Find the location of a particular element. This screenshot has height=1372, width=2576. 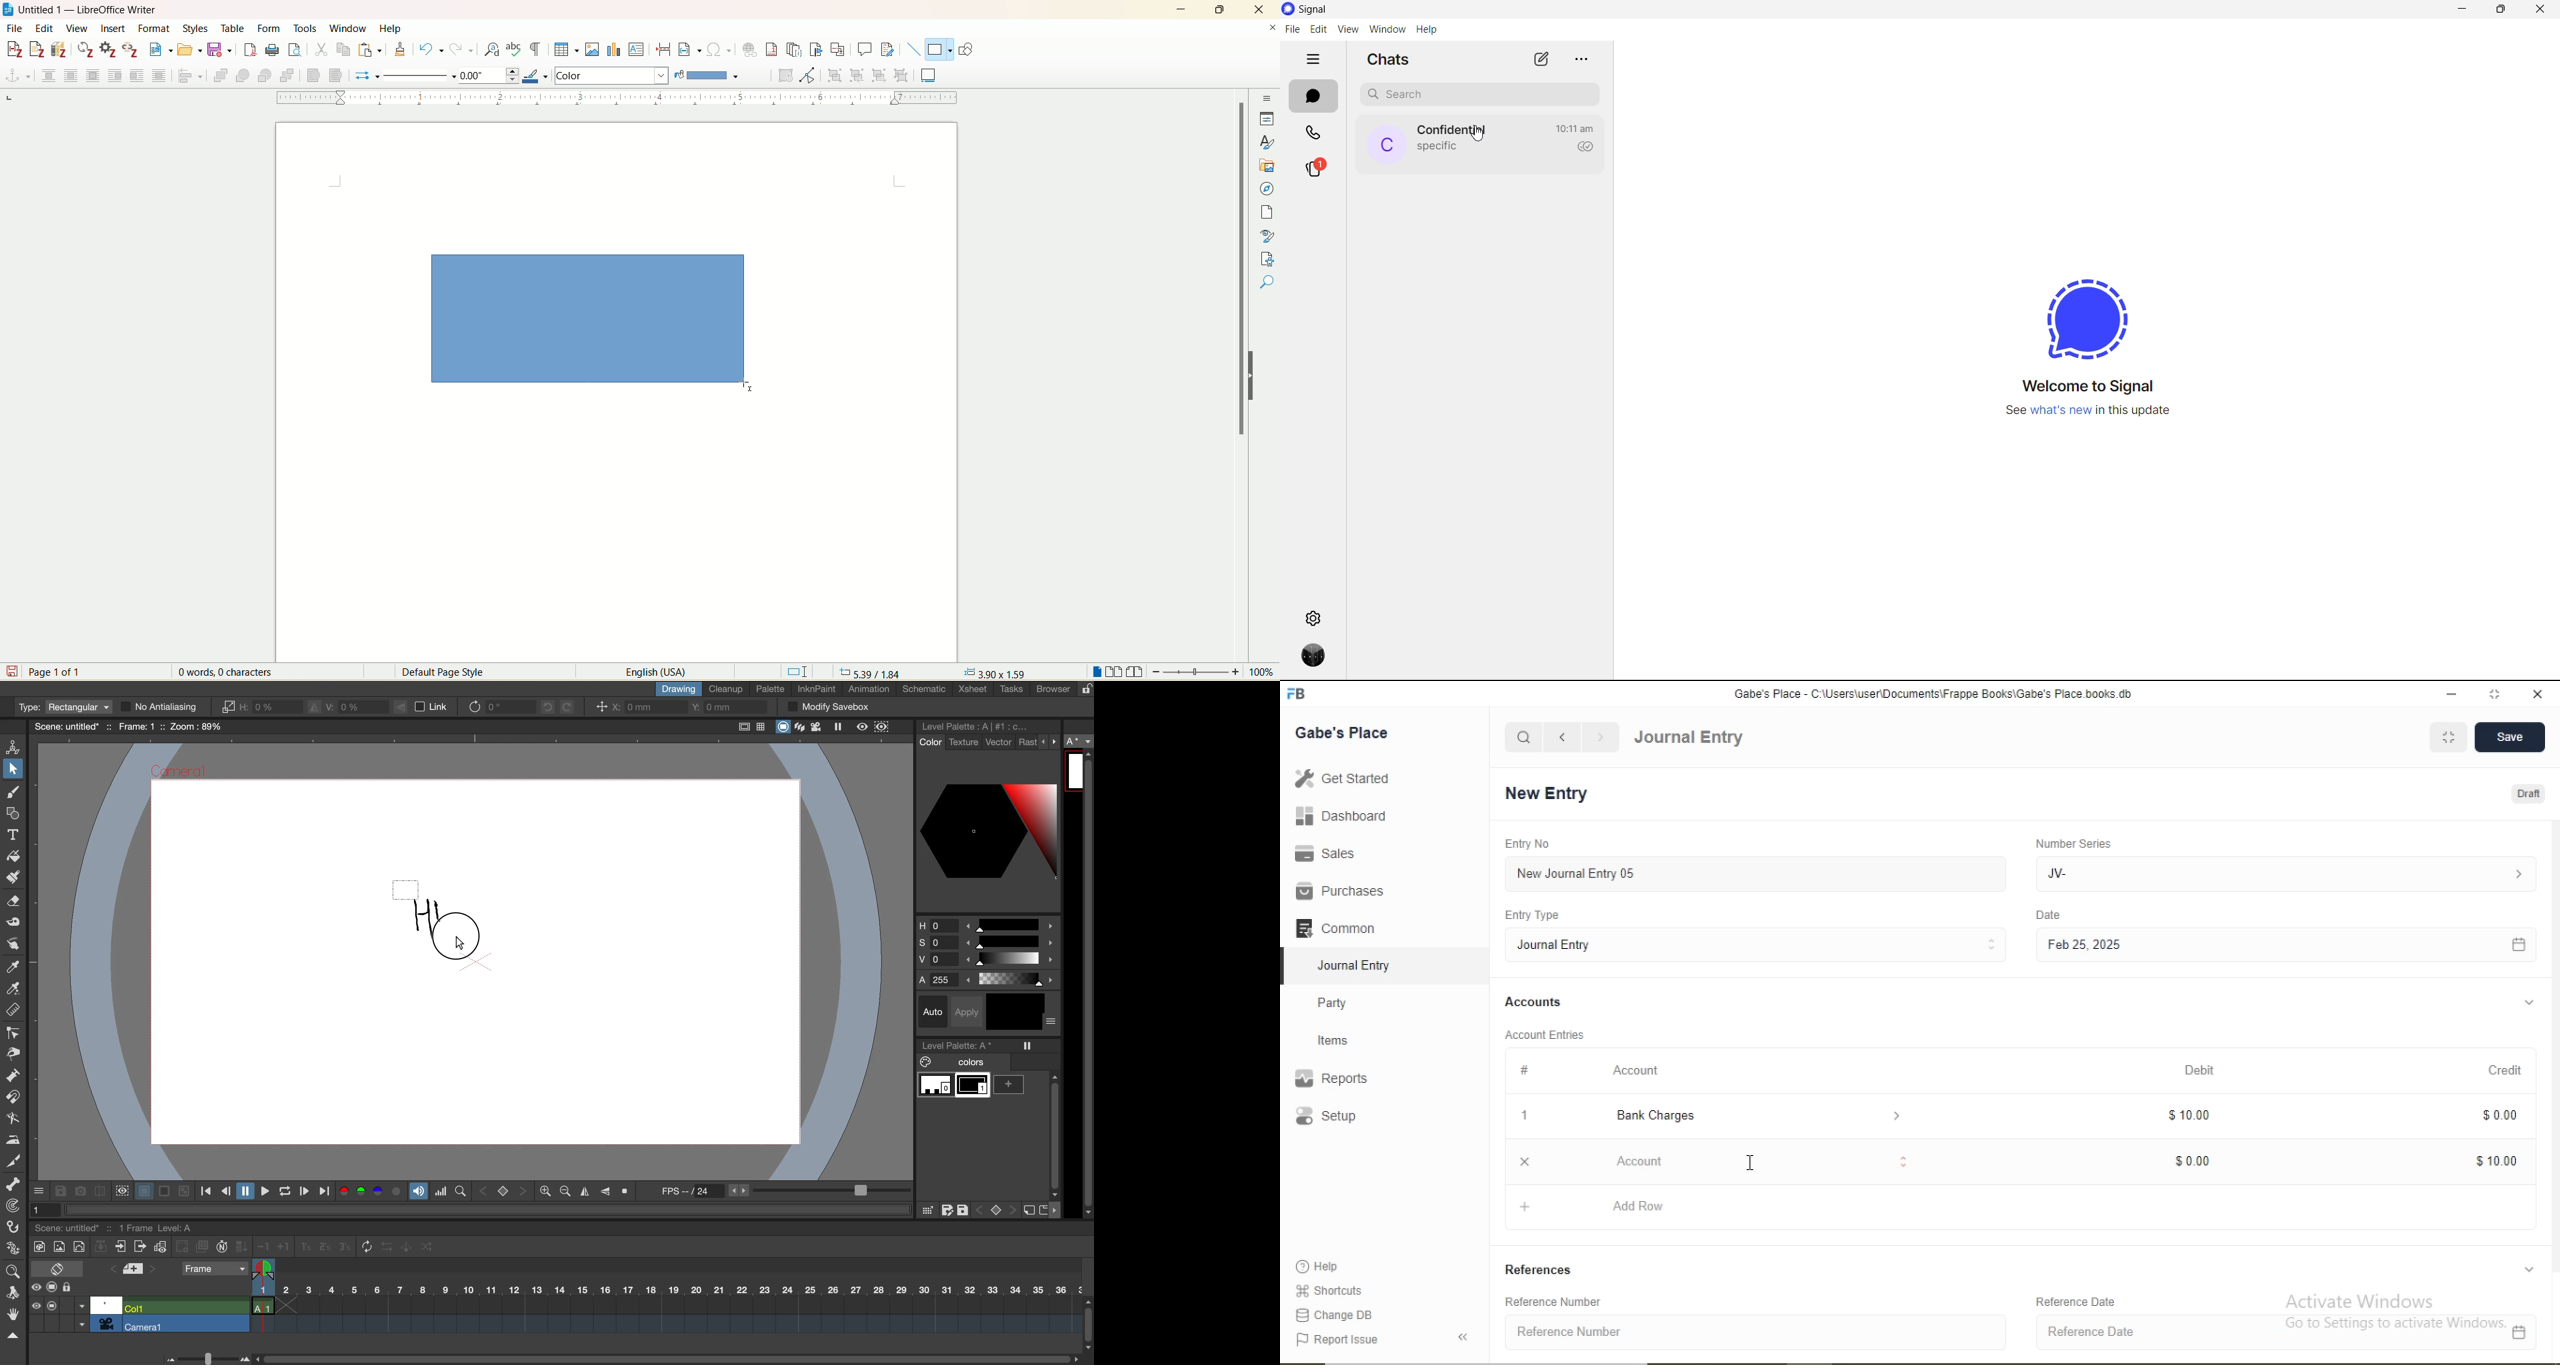

Journal Entry is located at coordinates (1689, 738).